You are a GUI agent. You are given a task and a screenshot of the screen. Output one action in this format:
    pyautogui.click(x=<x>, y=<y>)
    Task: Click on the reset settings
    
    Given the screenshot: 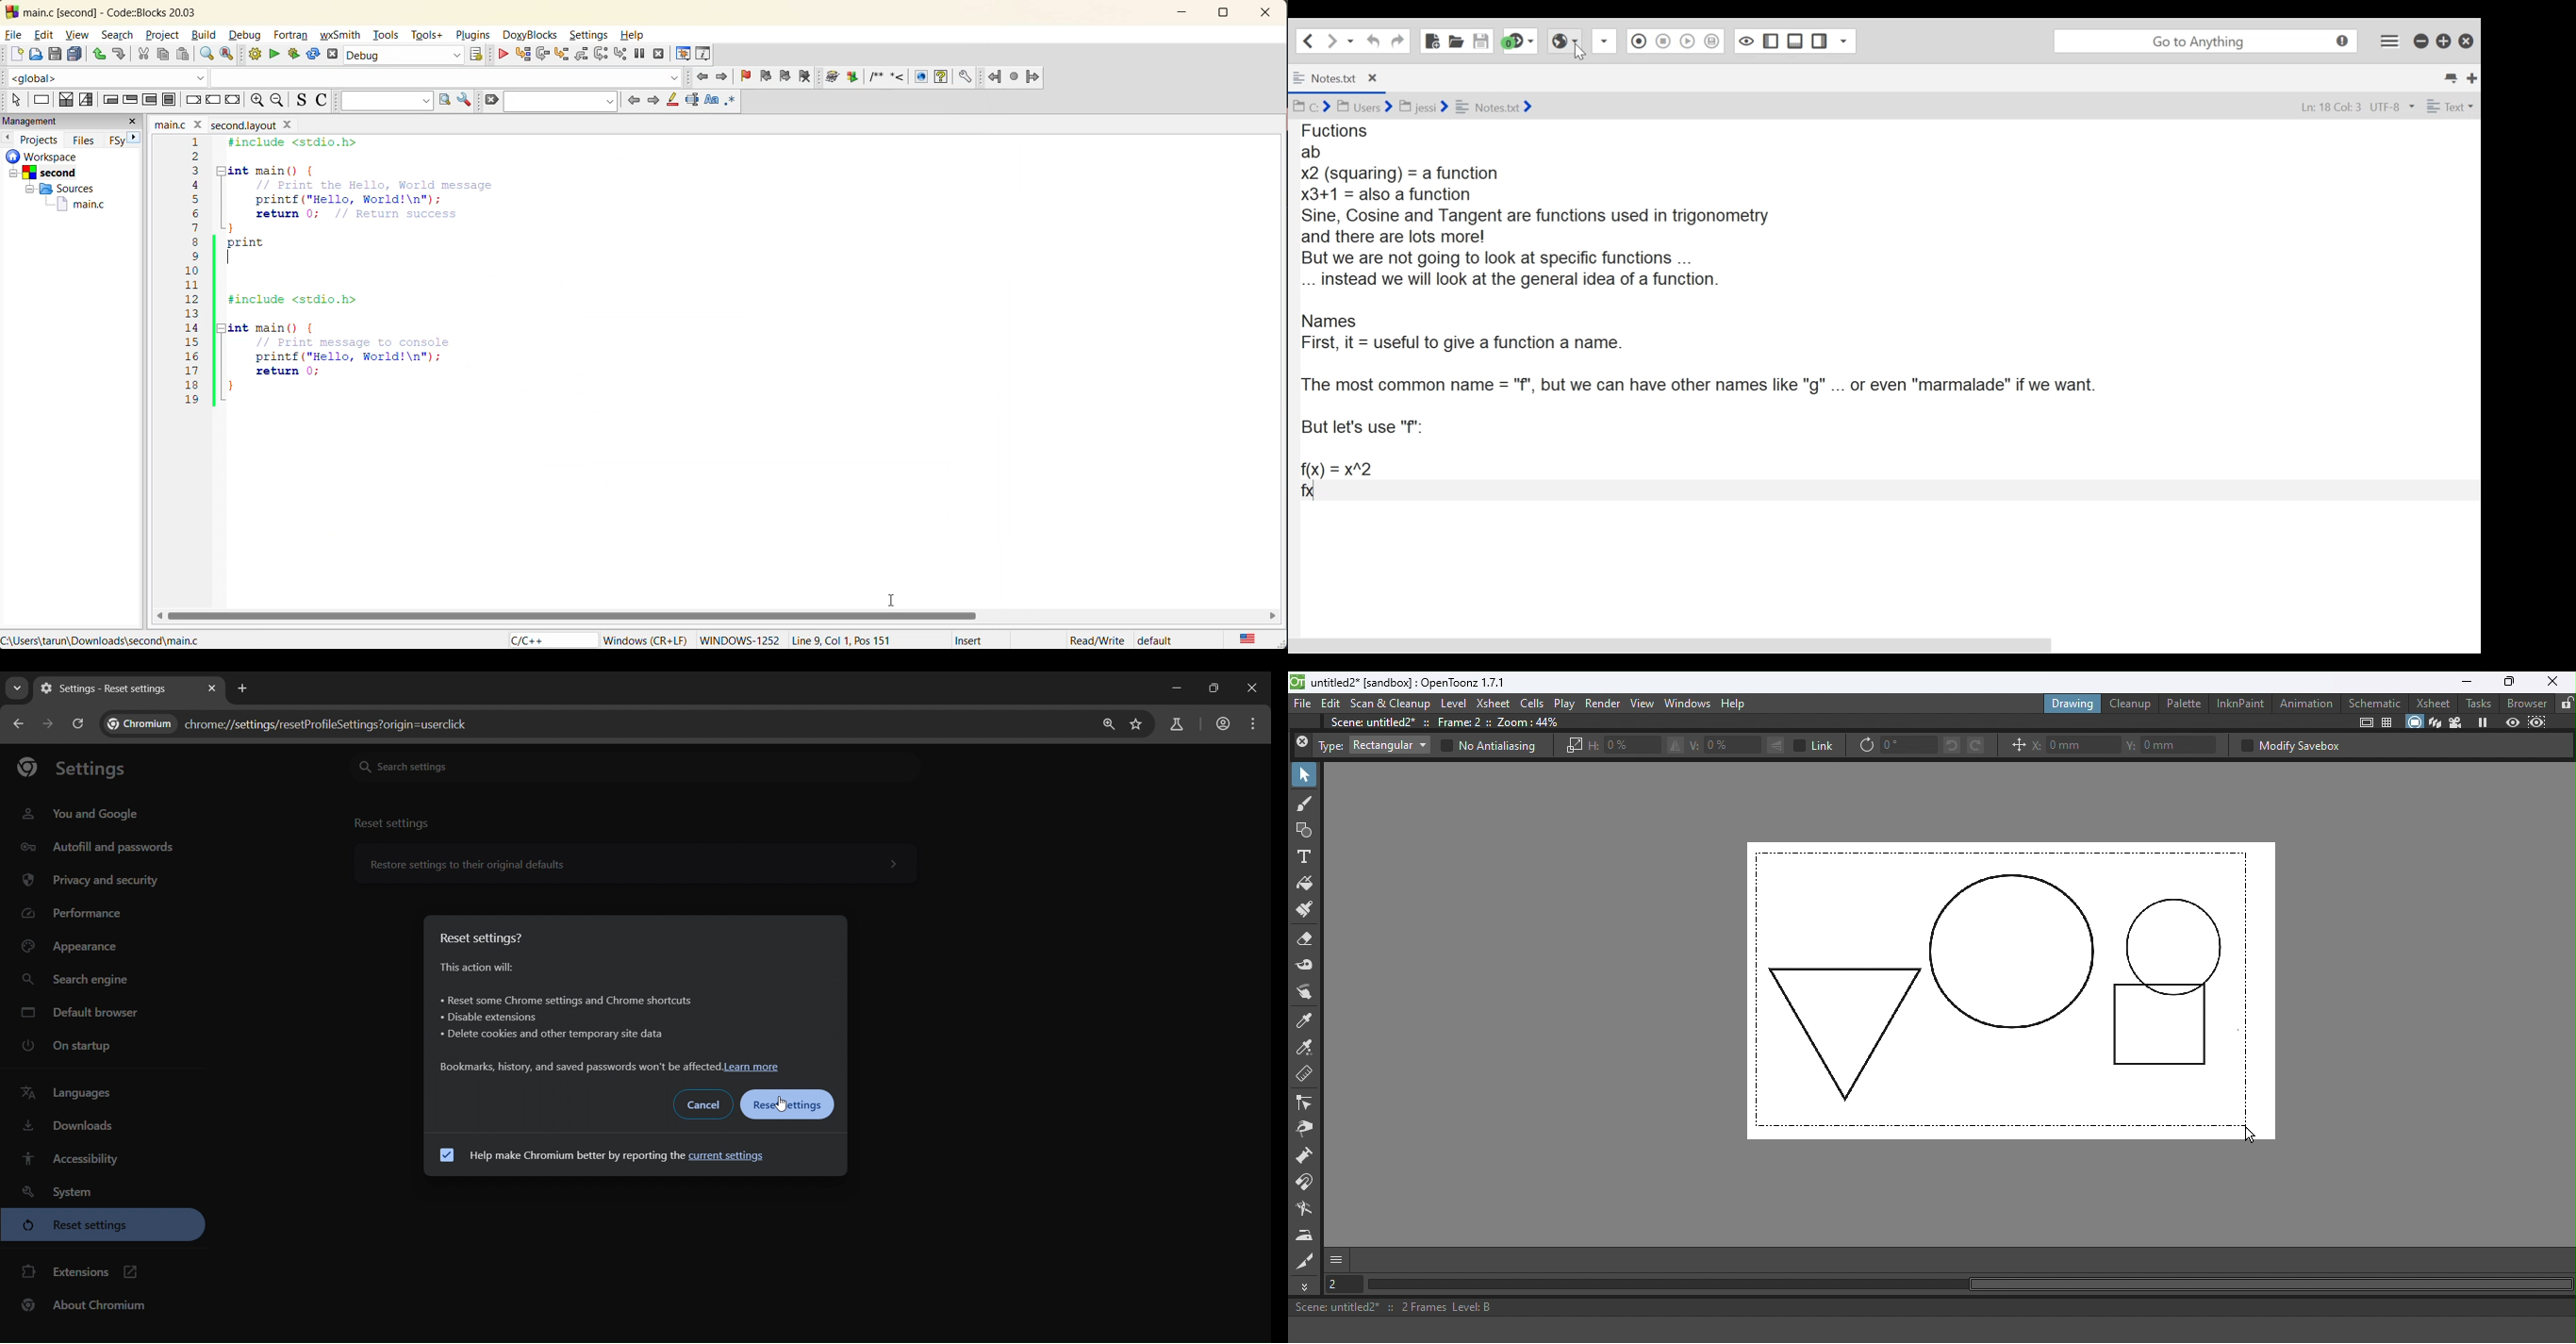 What is the action you would take?
    pyautogui.click(x=74, y=1226)
    